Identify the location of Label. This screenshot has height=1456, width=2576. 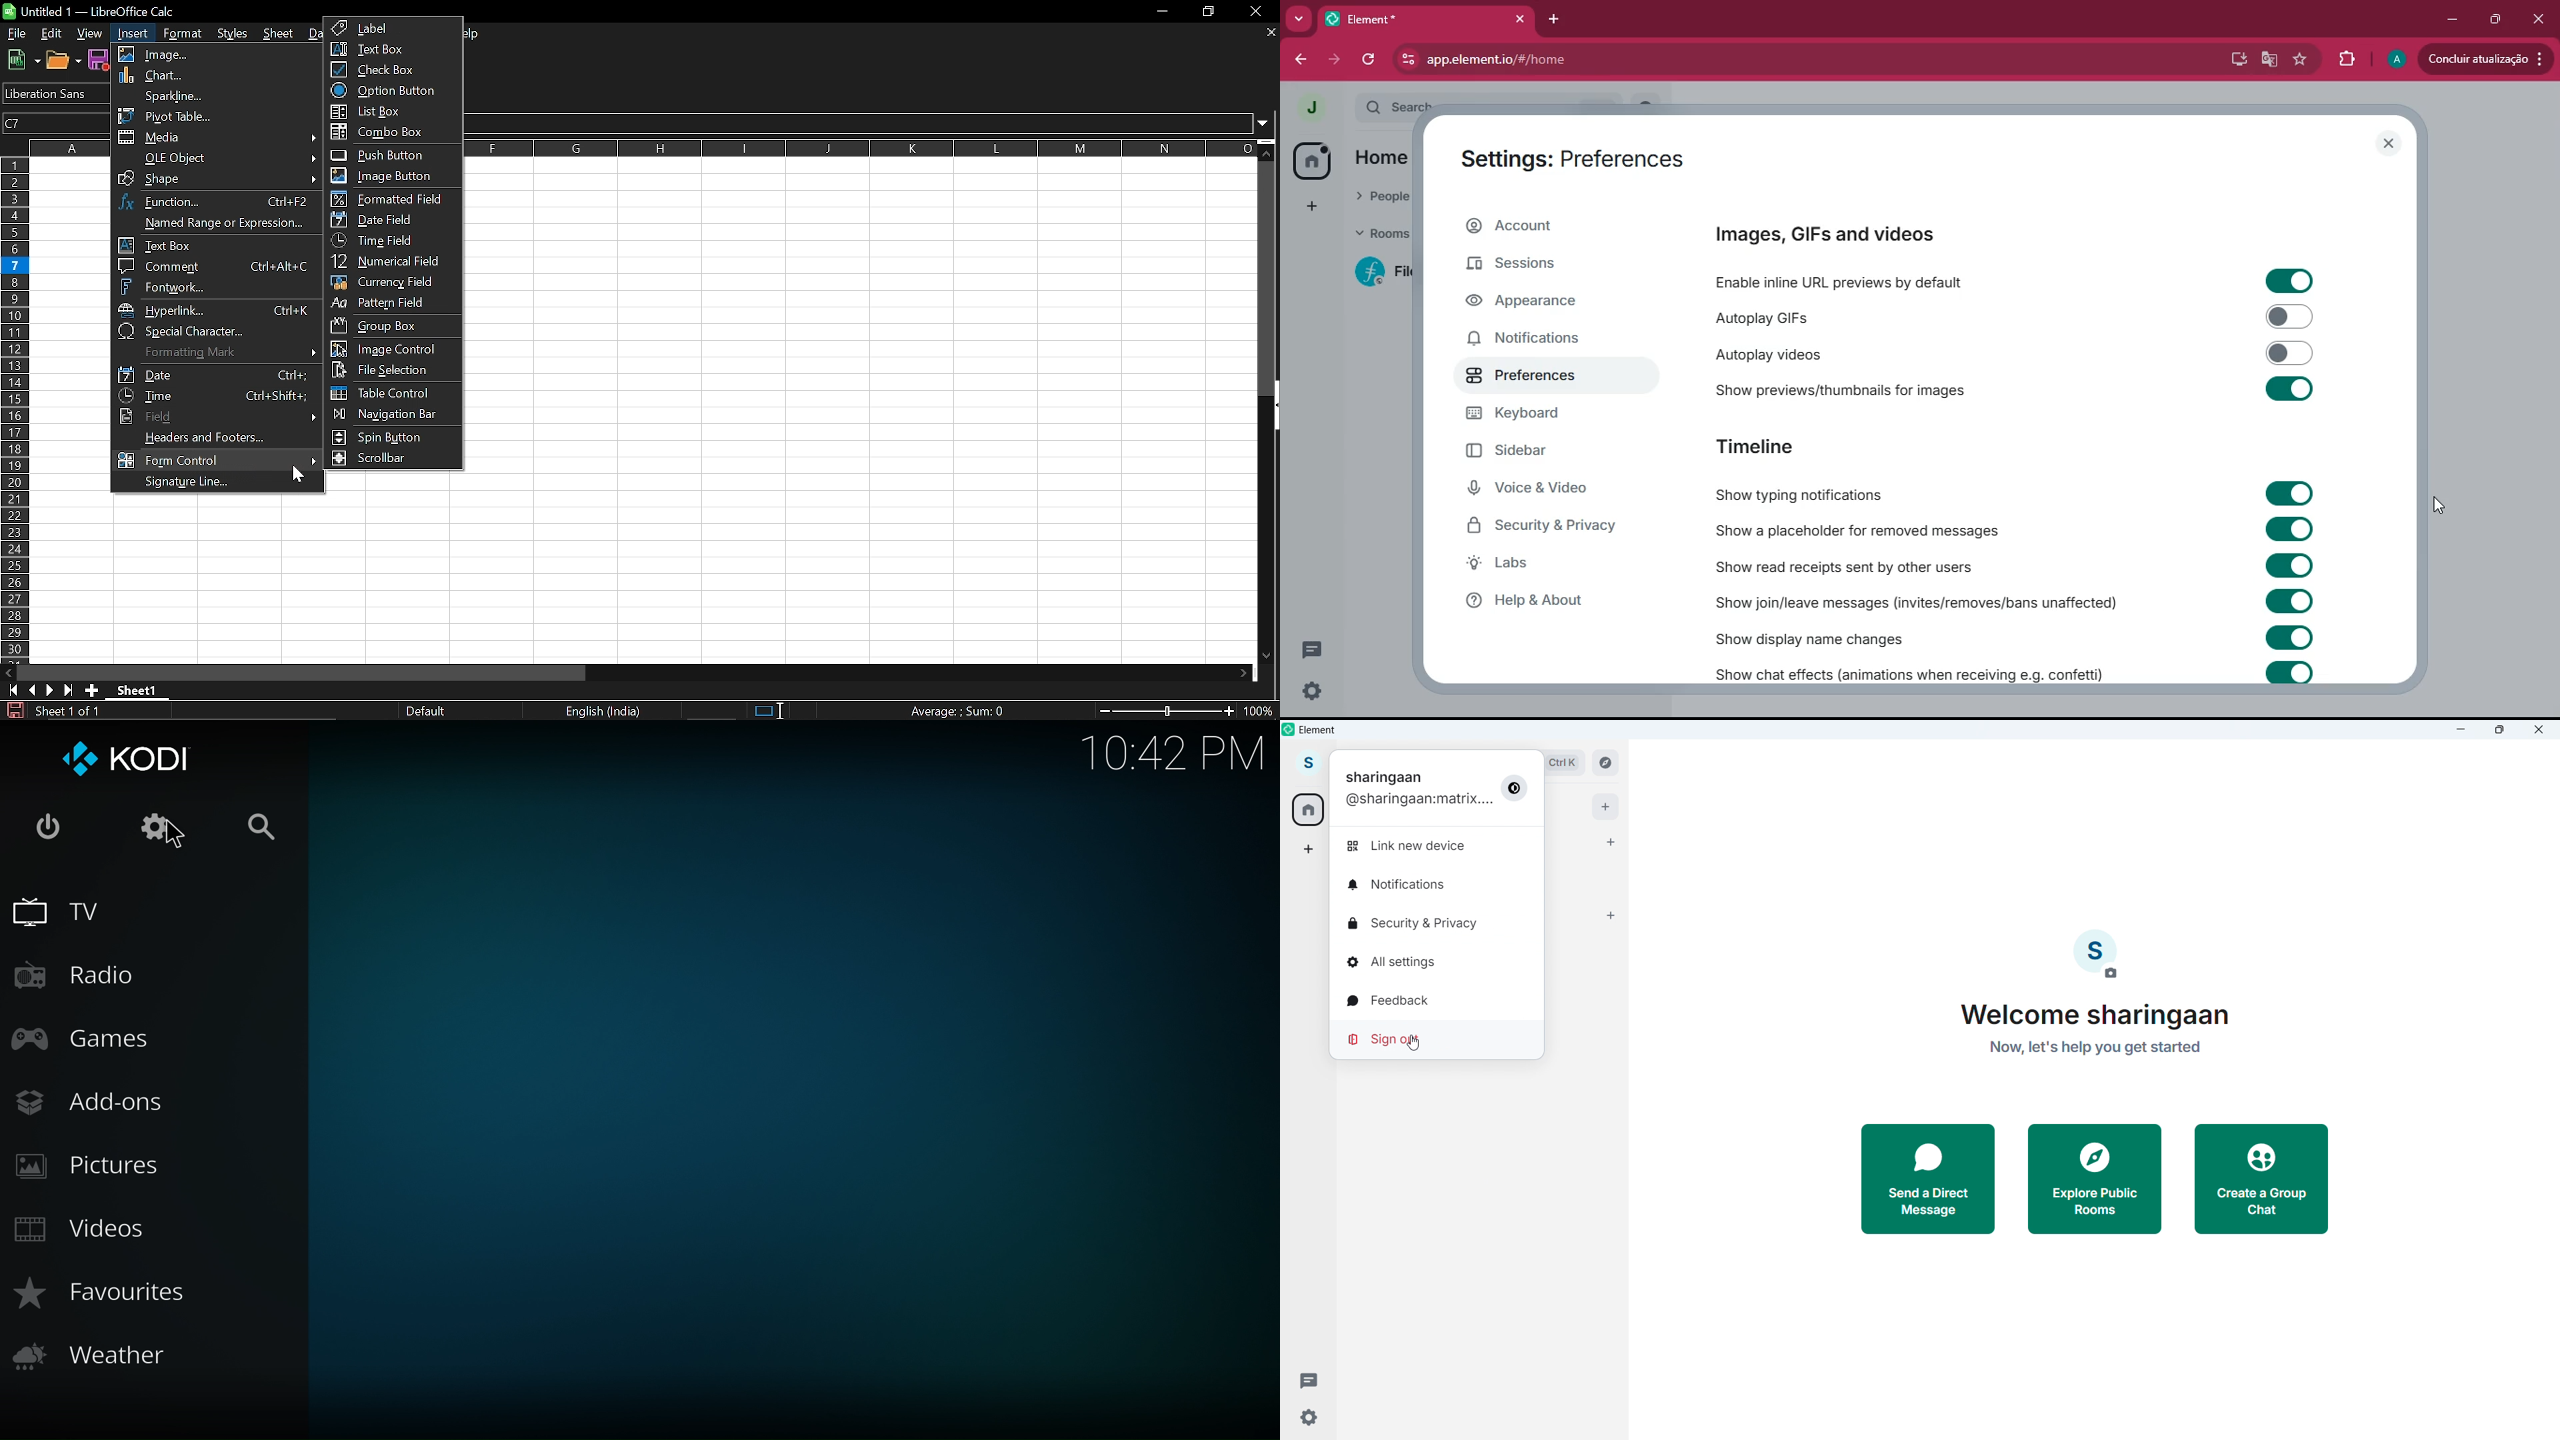
(394, 28).